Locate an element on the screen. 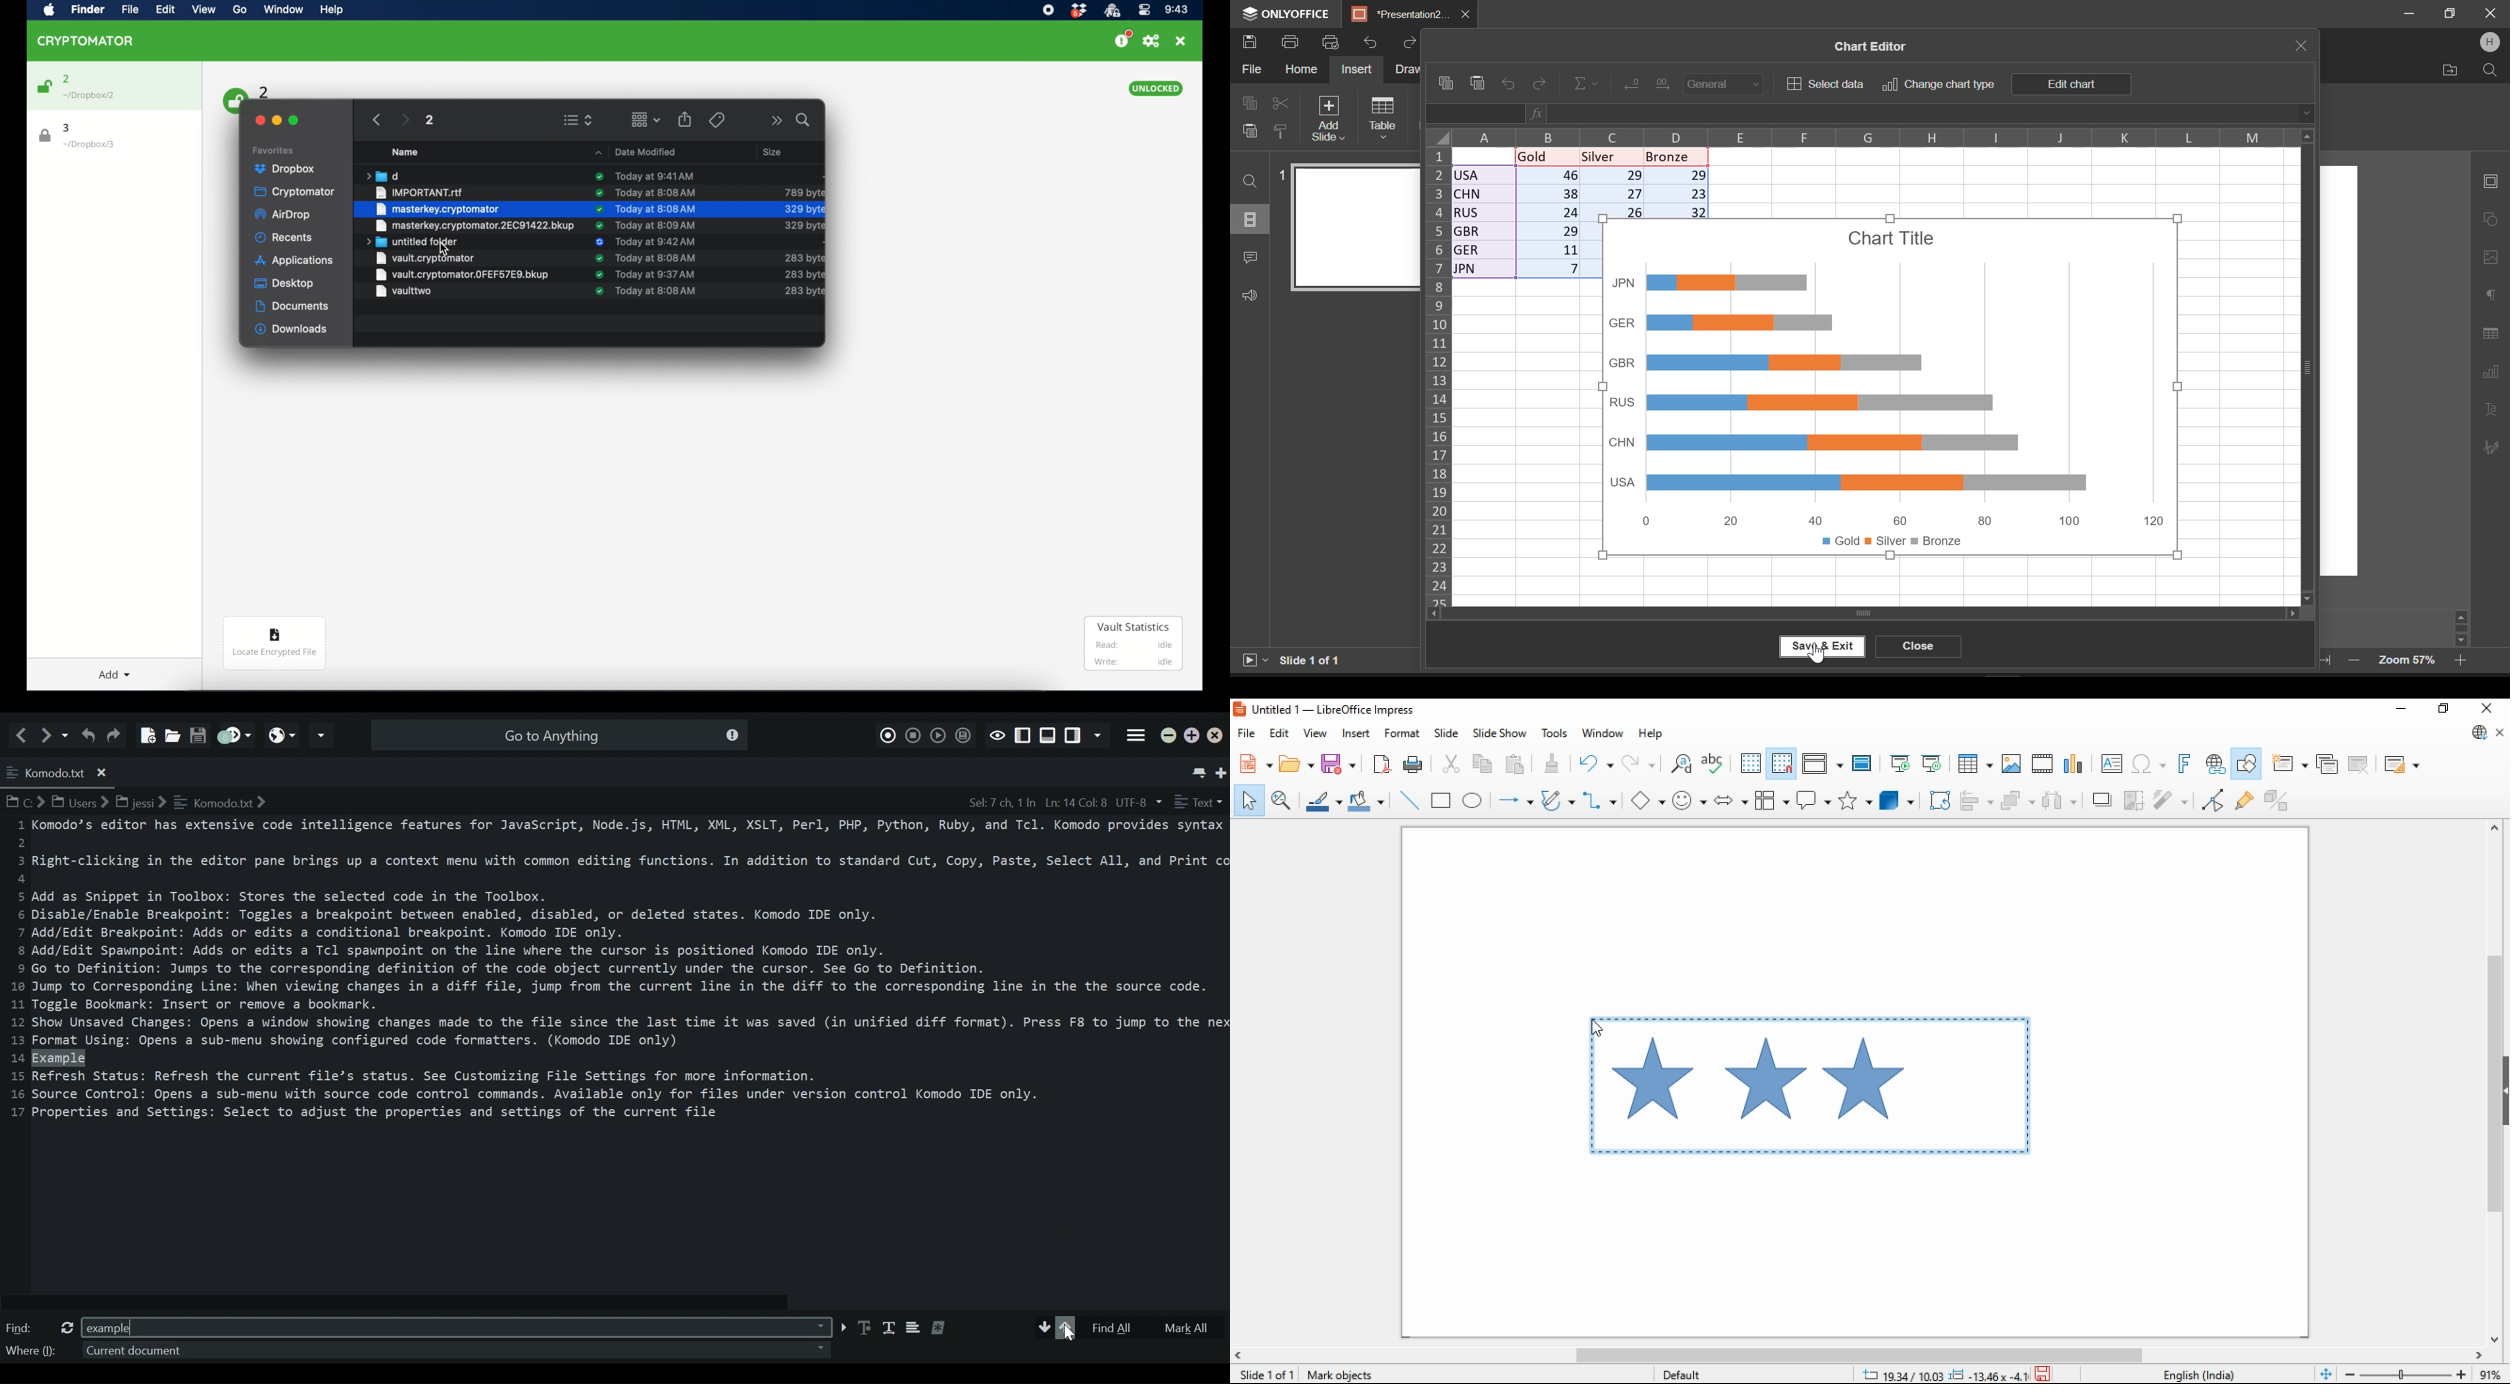  Undo is located at coordinates (88, 734).